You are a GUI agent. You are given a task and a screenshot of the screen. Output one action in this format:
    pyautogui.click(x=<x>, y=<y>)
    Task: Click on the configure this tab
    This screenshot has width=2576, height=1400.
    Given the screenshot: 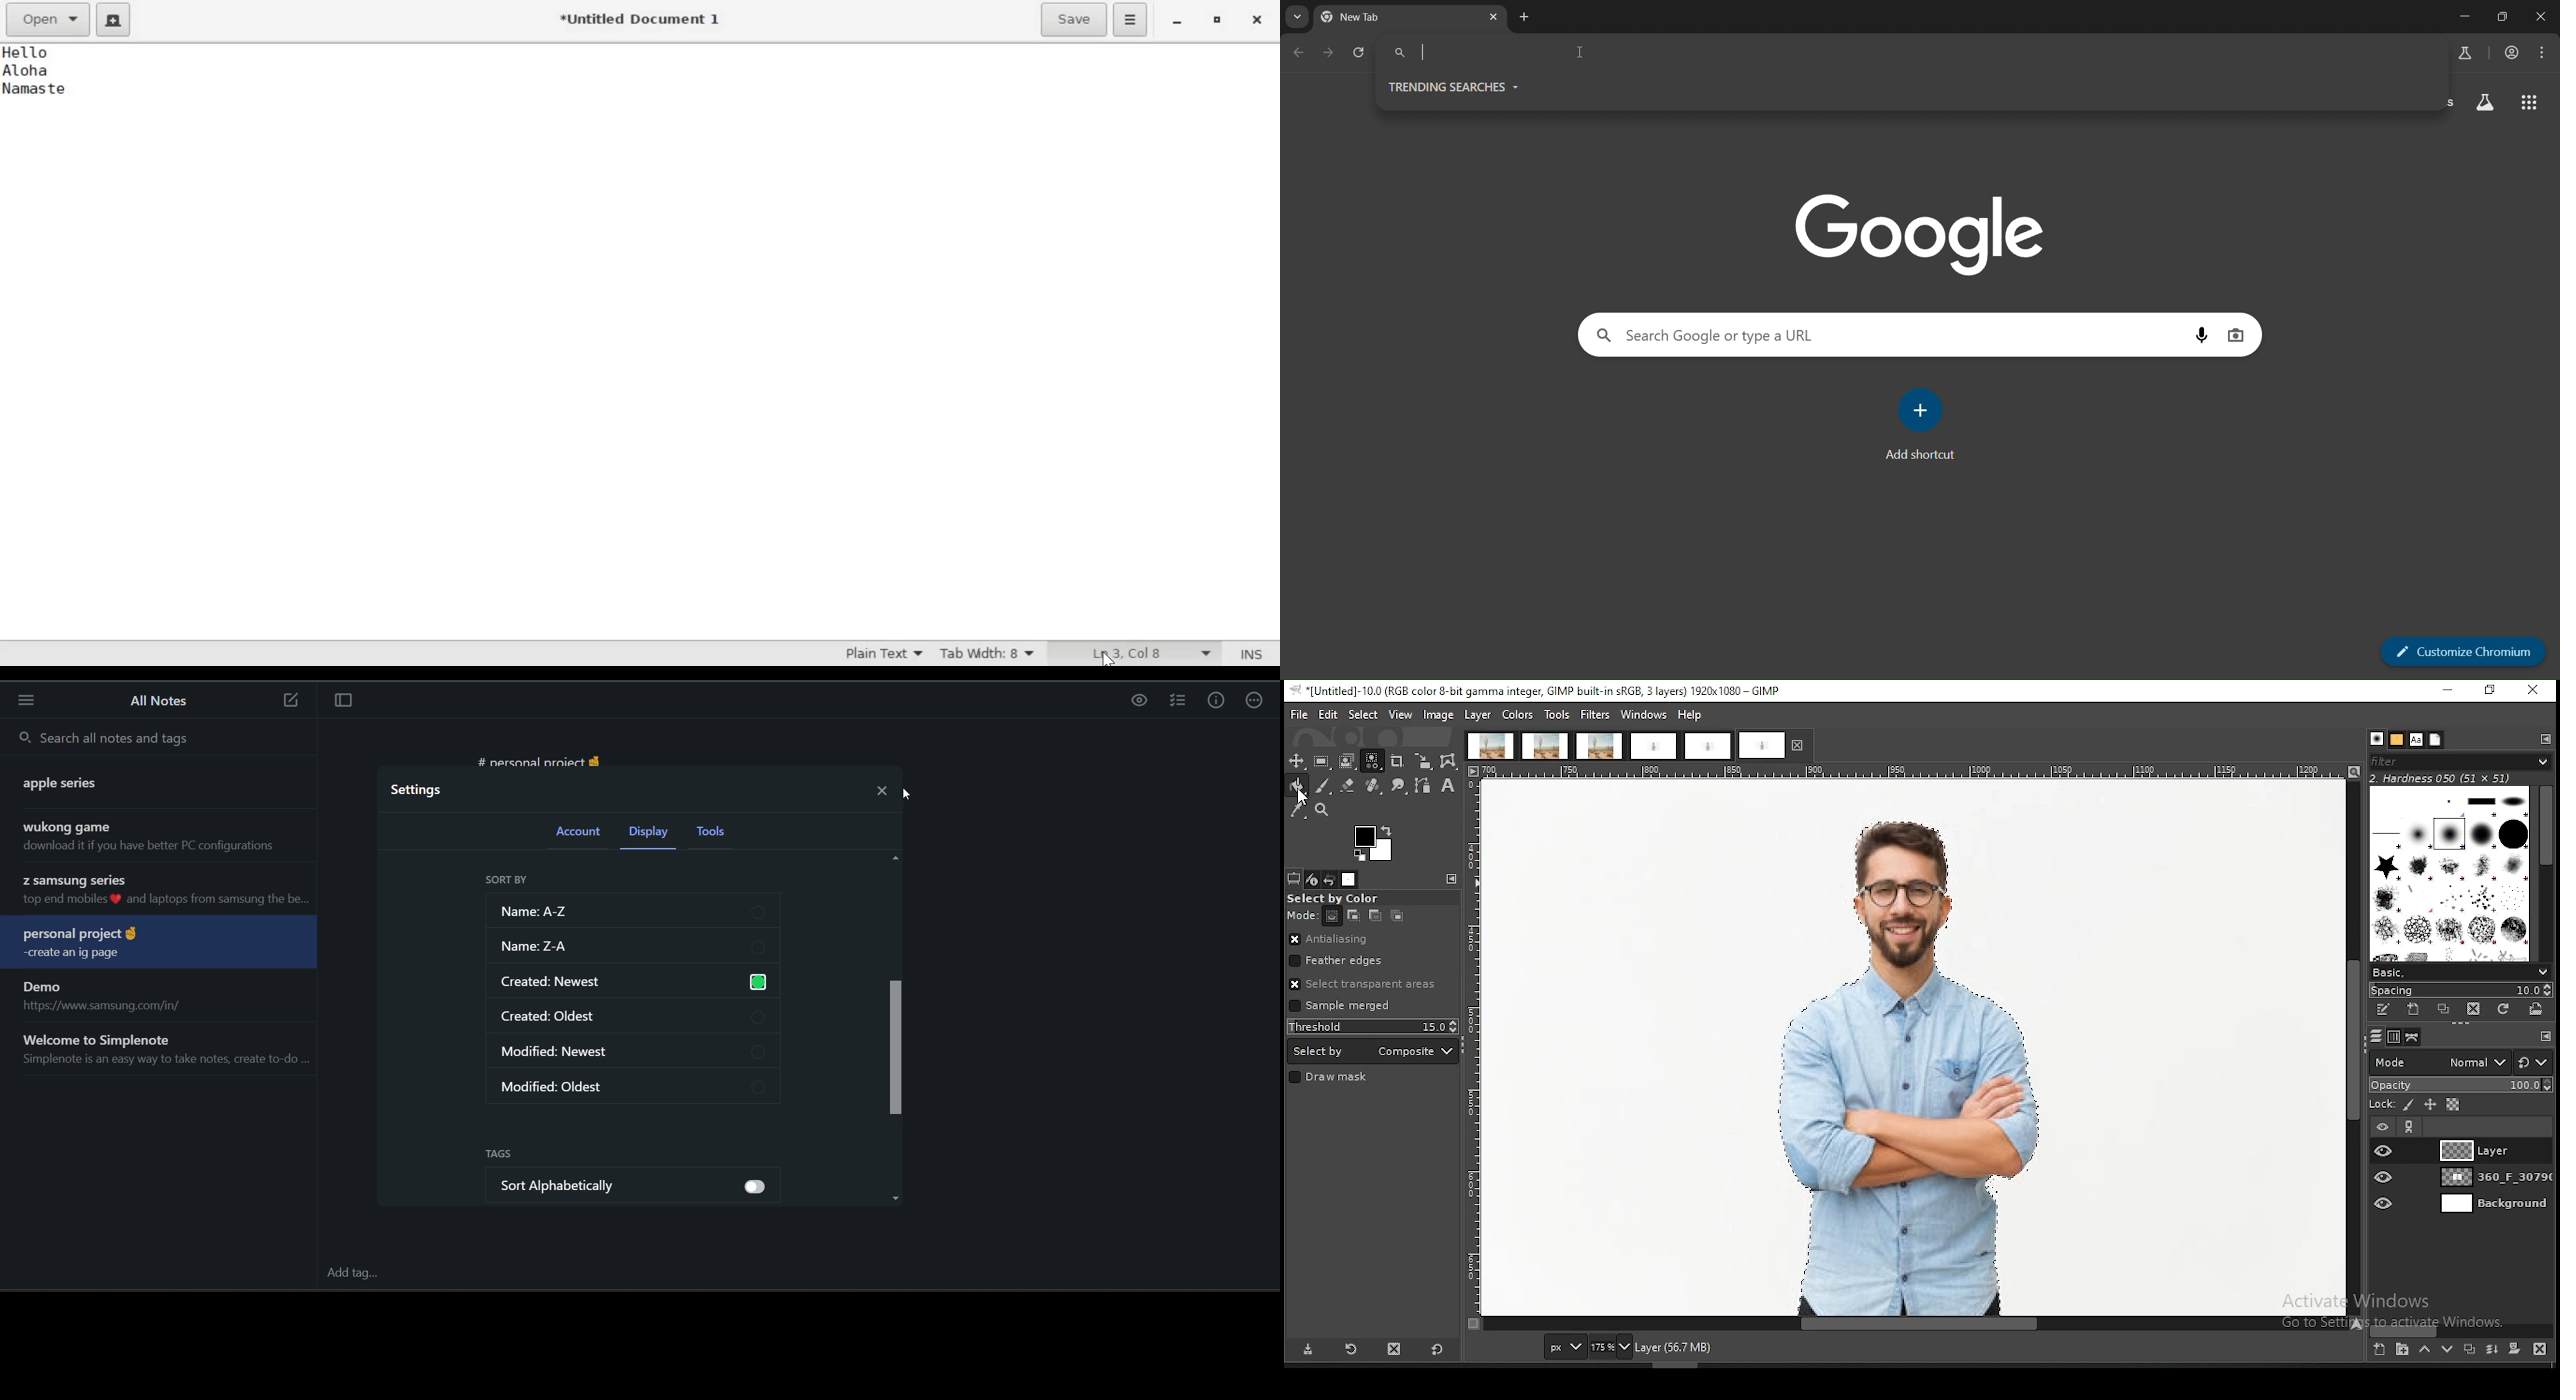 What is the action you would take?
    pyautogui.click(x=2546, y=740)
    